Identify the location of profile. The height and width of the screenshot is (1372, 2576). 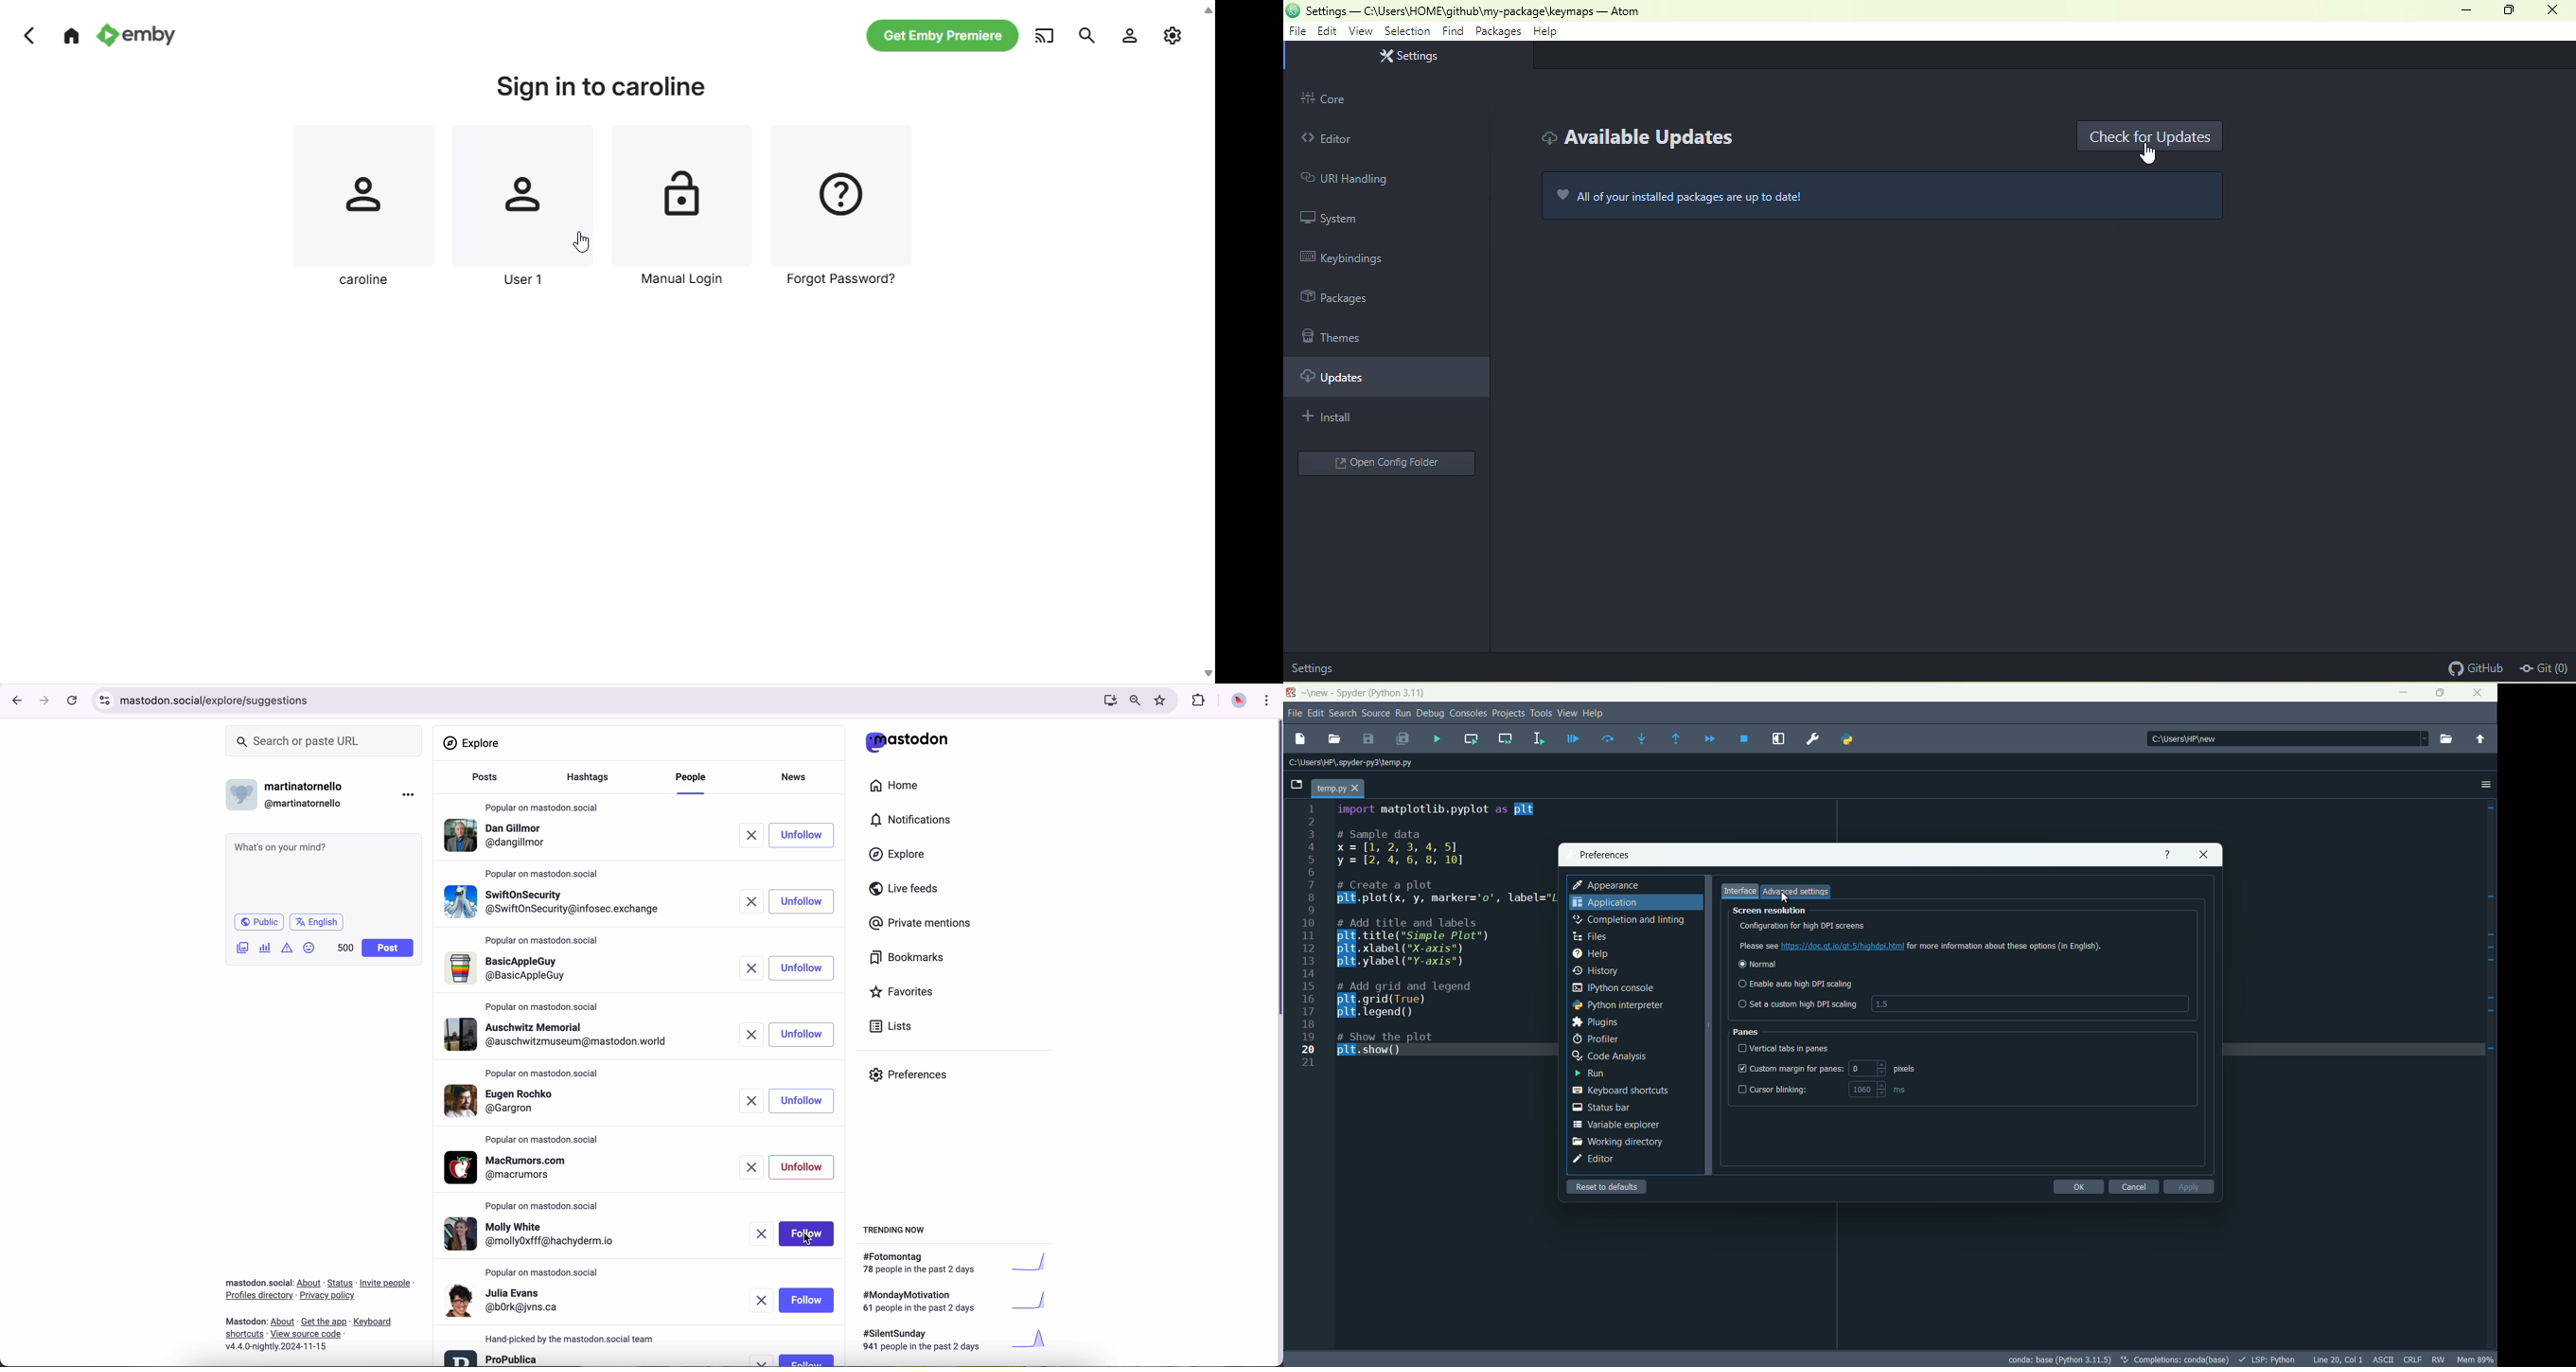
(493, 1357).